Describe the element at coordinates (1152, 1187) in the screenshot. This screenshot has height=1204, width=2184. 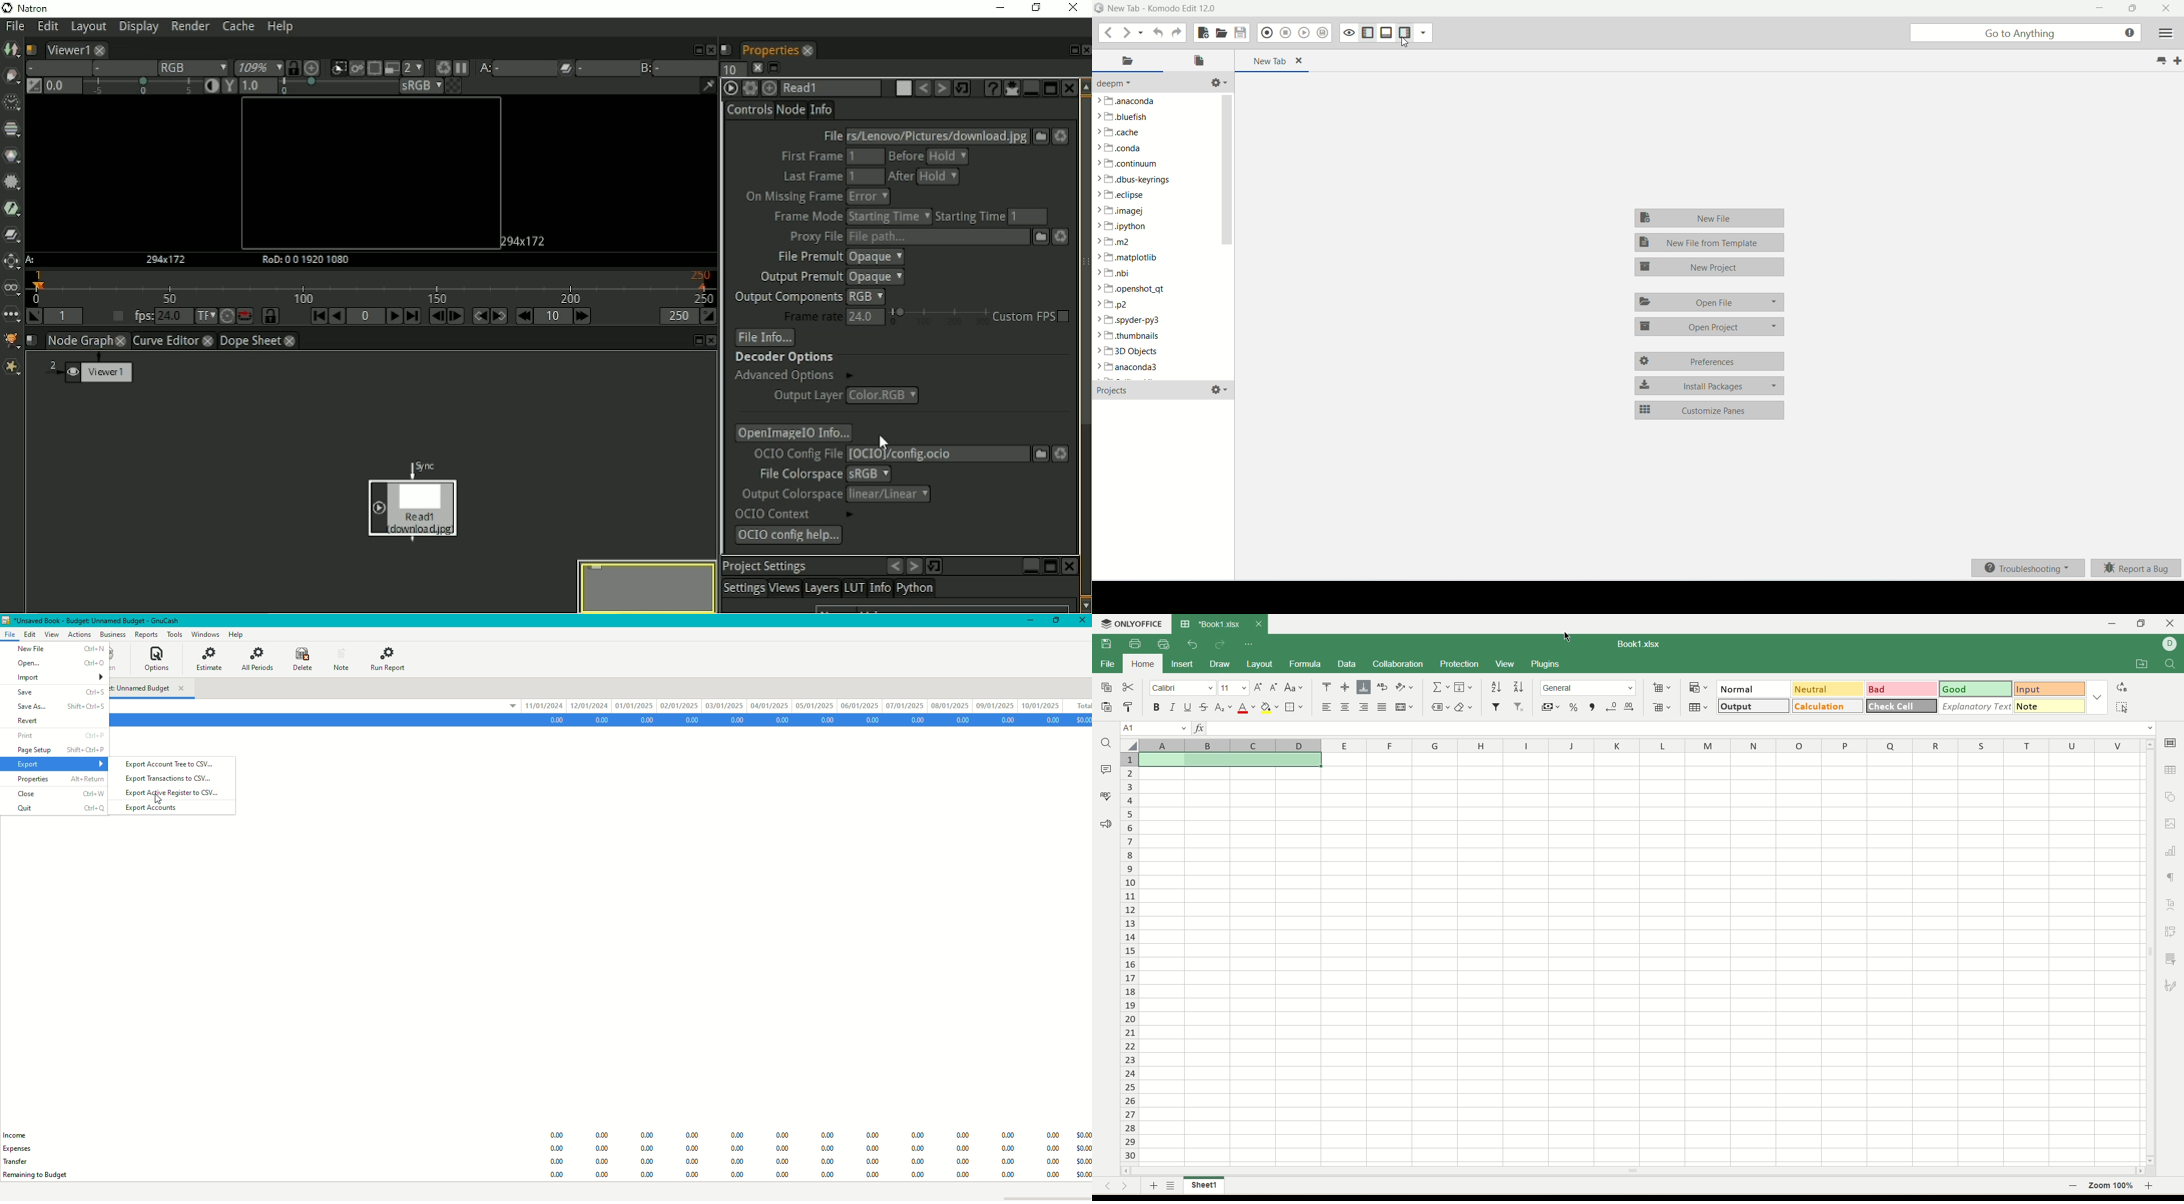
I see `new sheet` at that location.